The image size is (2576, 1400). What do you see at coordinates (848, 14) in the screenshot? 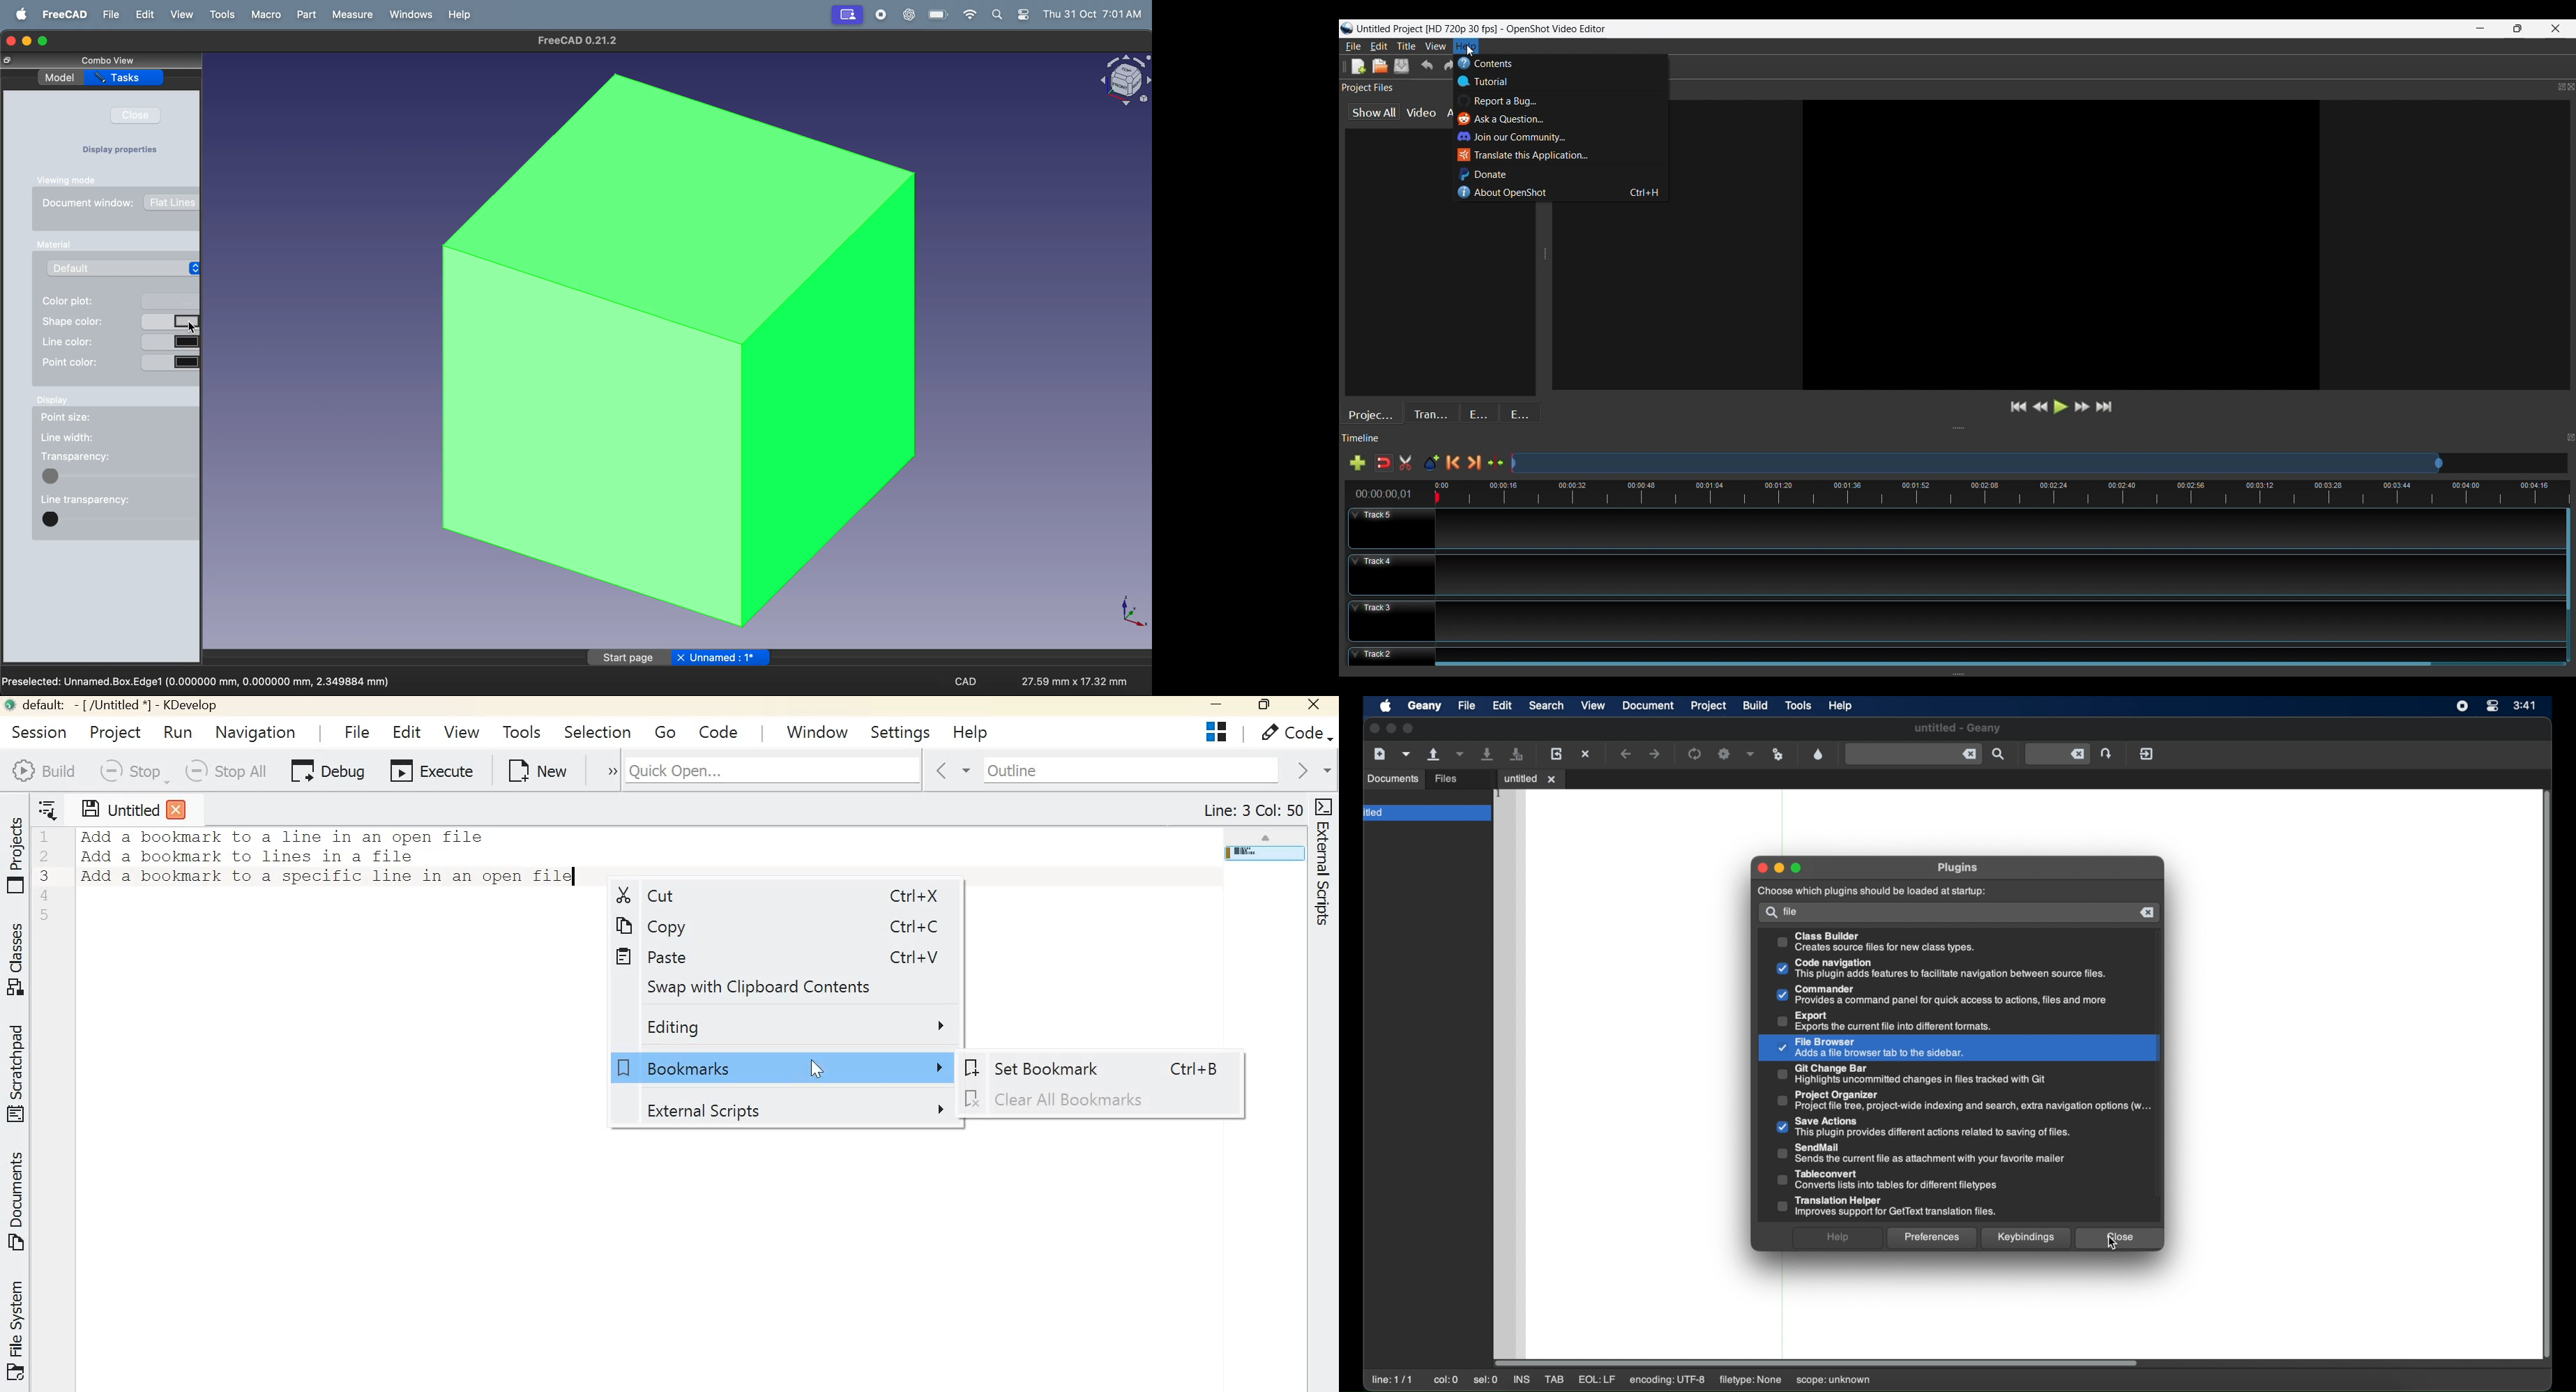
I see `mirror` at bounding box center [848, 14].